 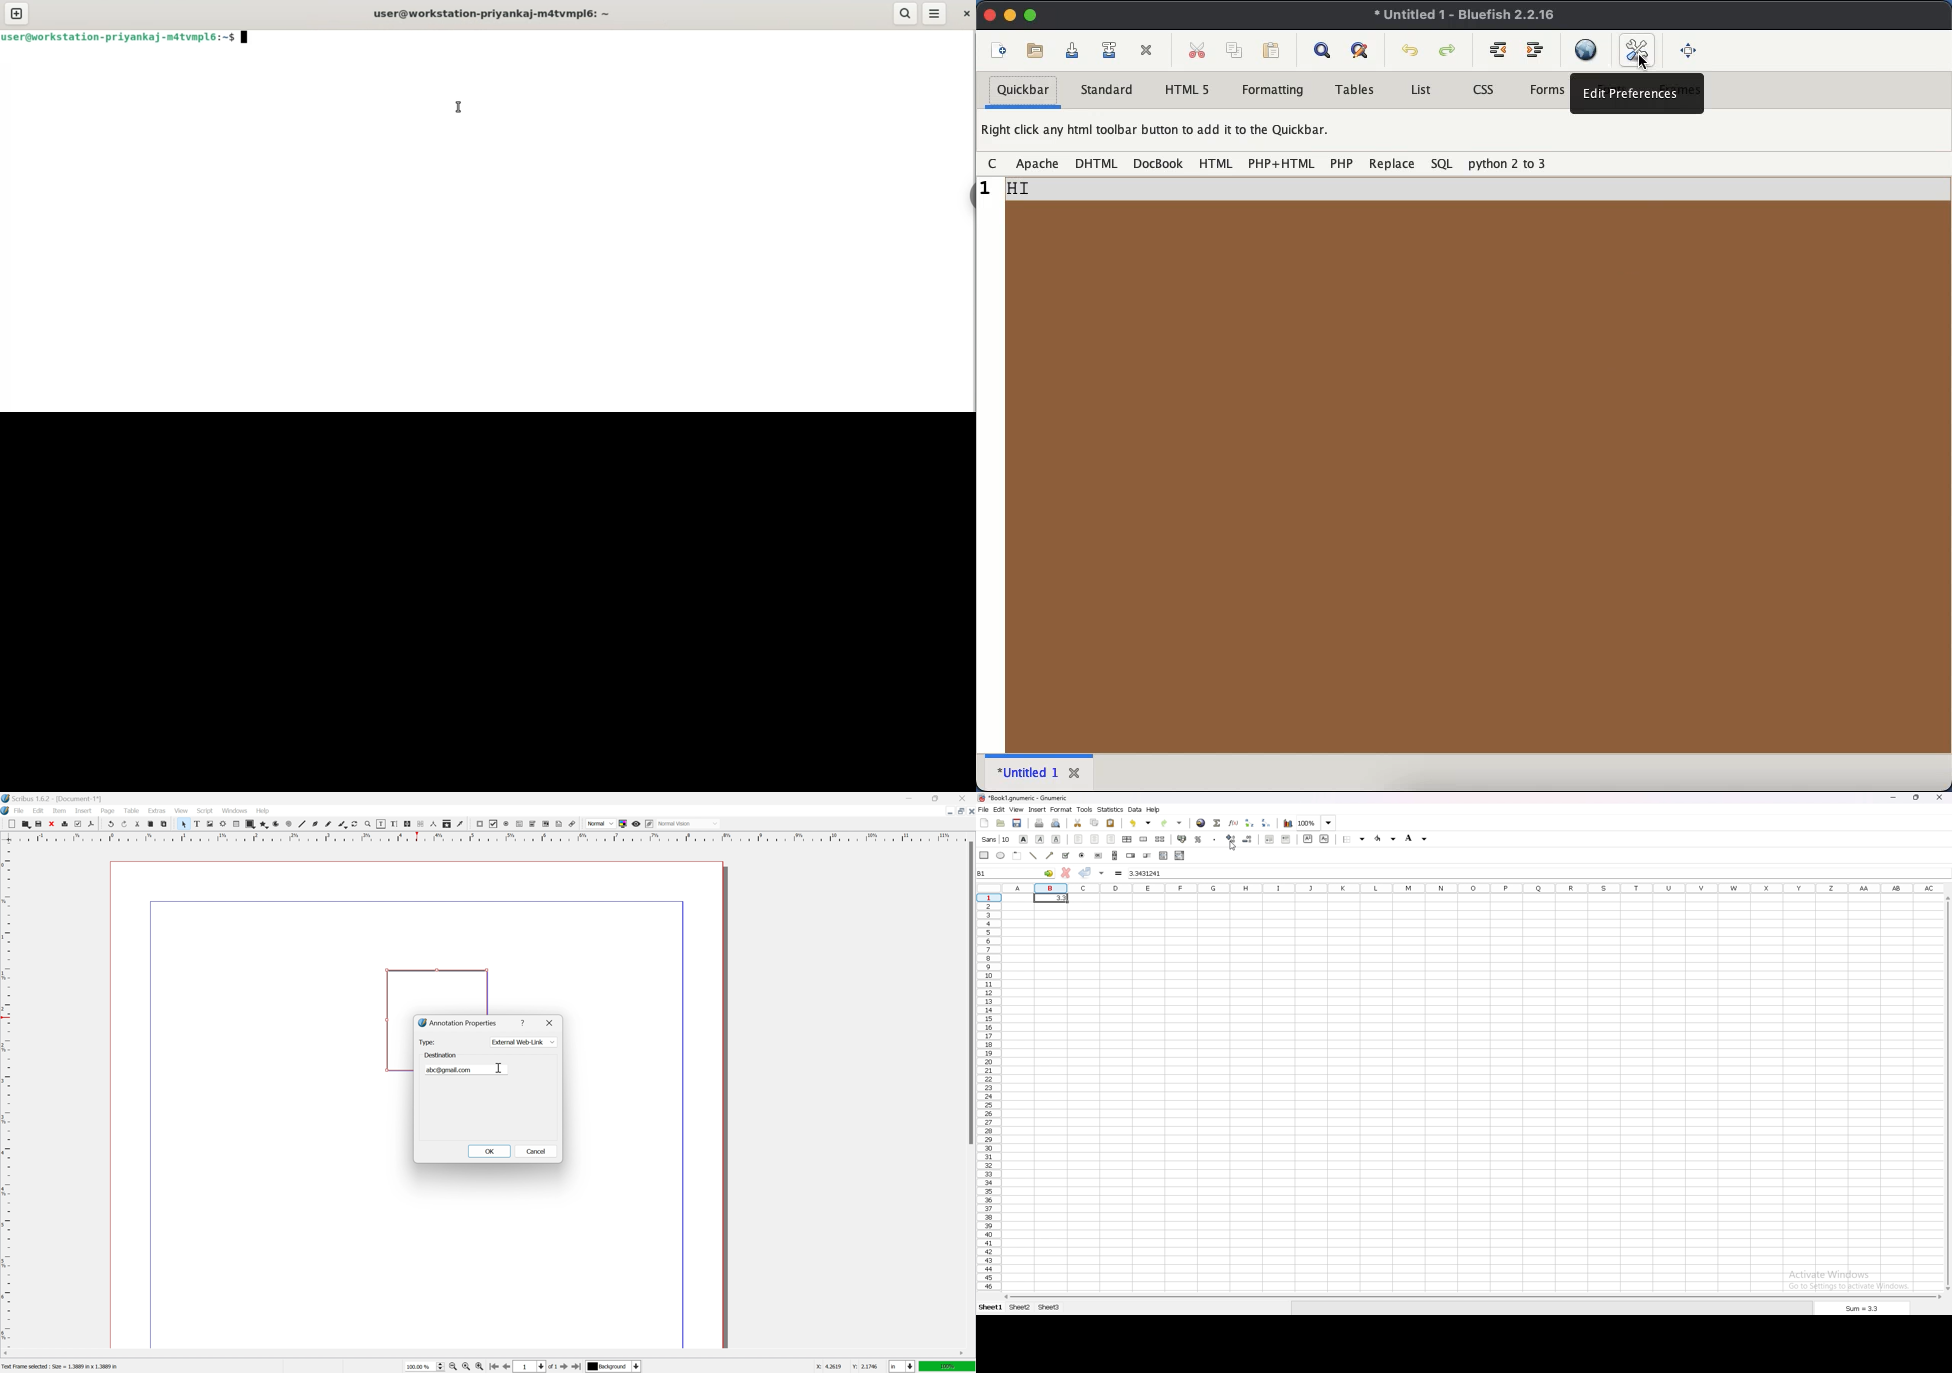 What do you see at coordinates (1249, 823) in the screenshot?
I see `sort ascending` at bounding box center [1249, 823].